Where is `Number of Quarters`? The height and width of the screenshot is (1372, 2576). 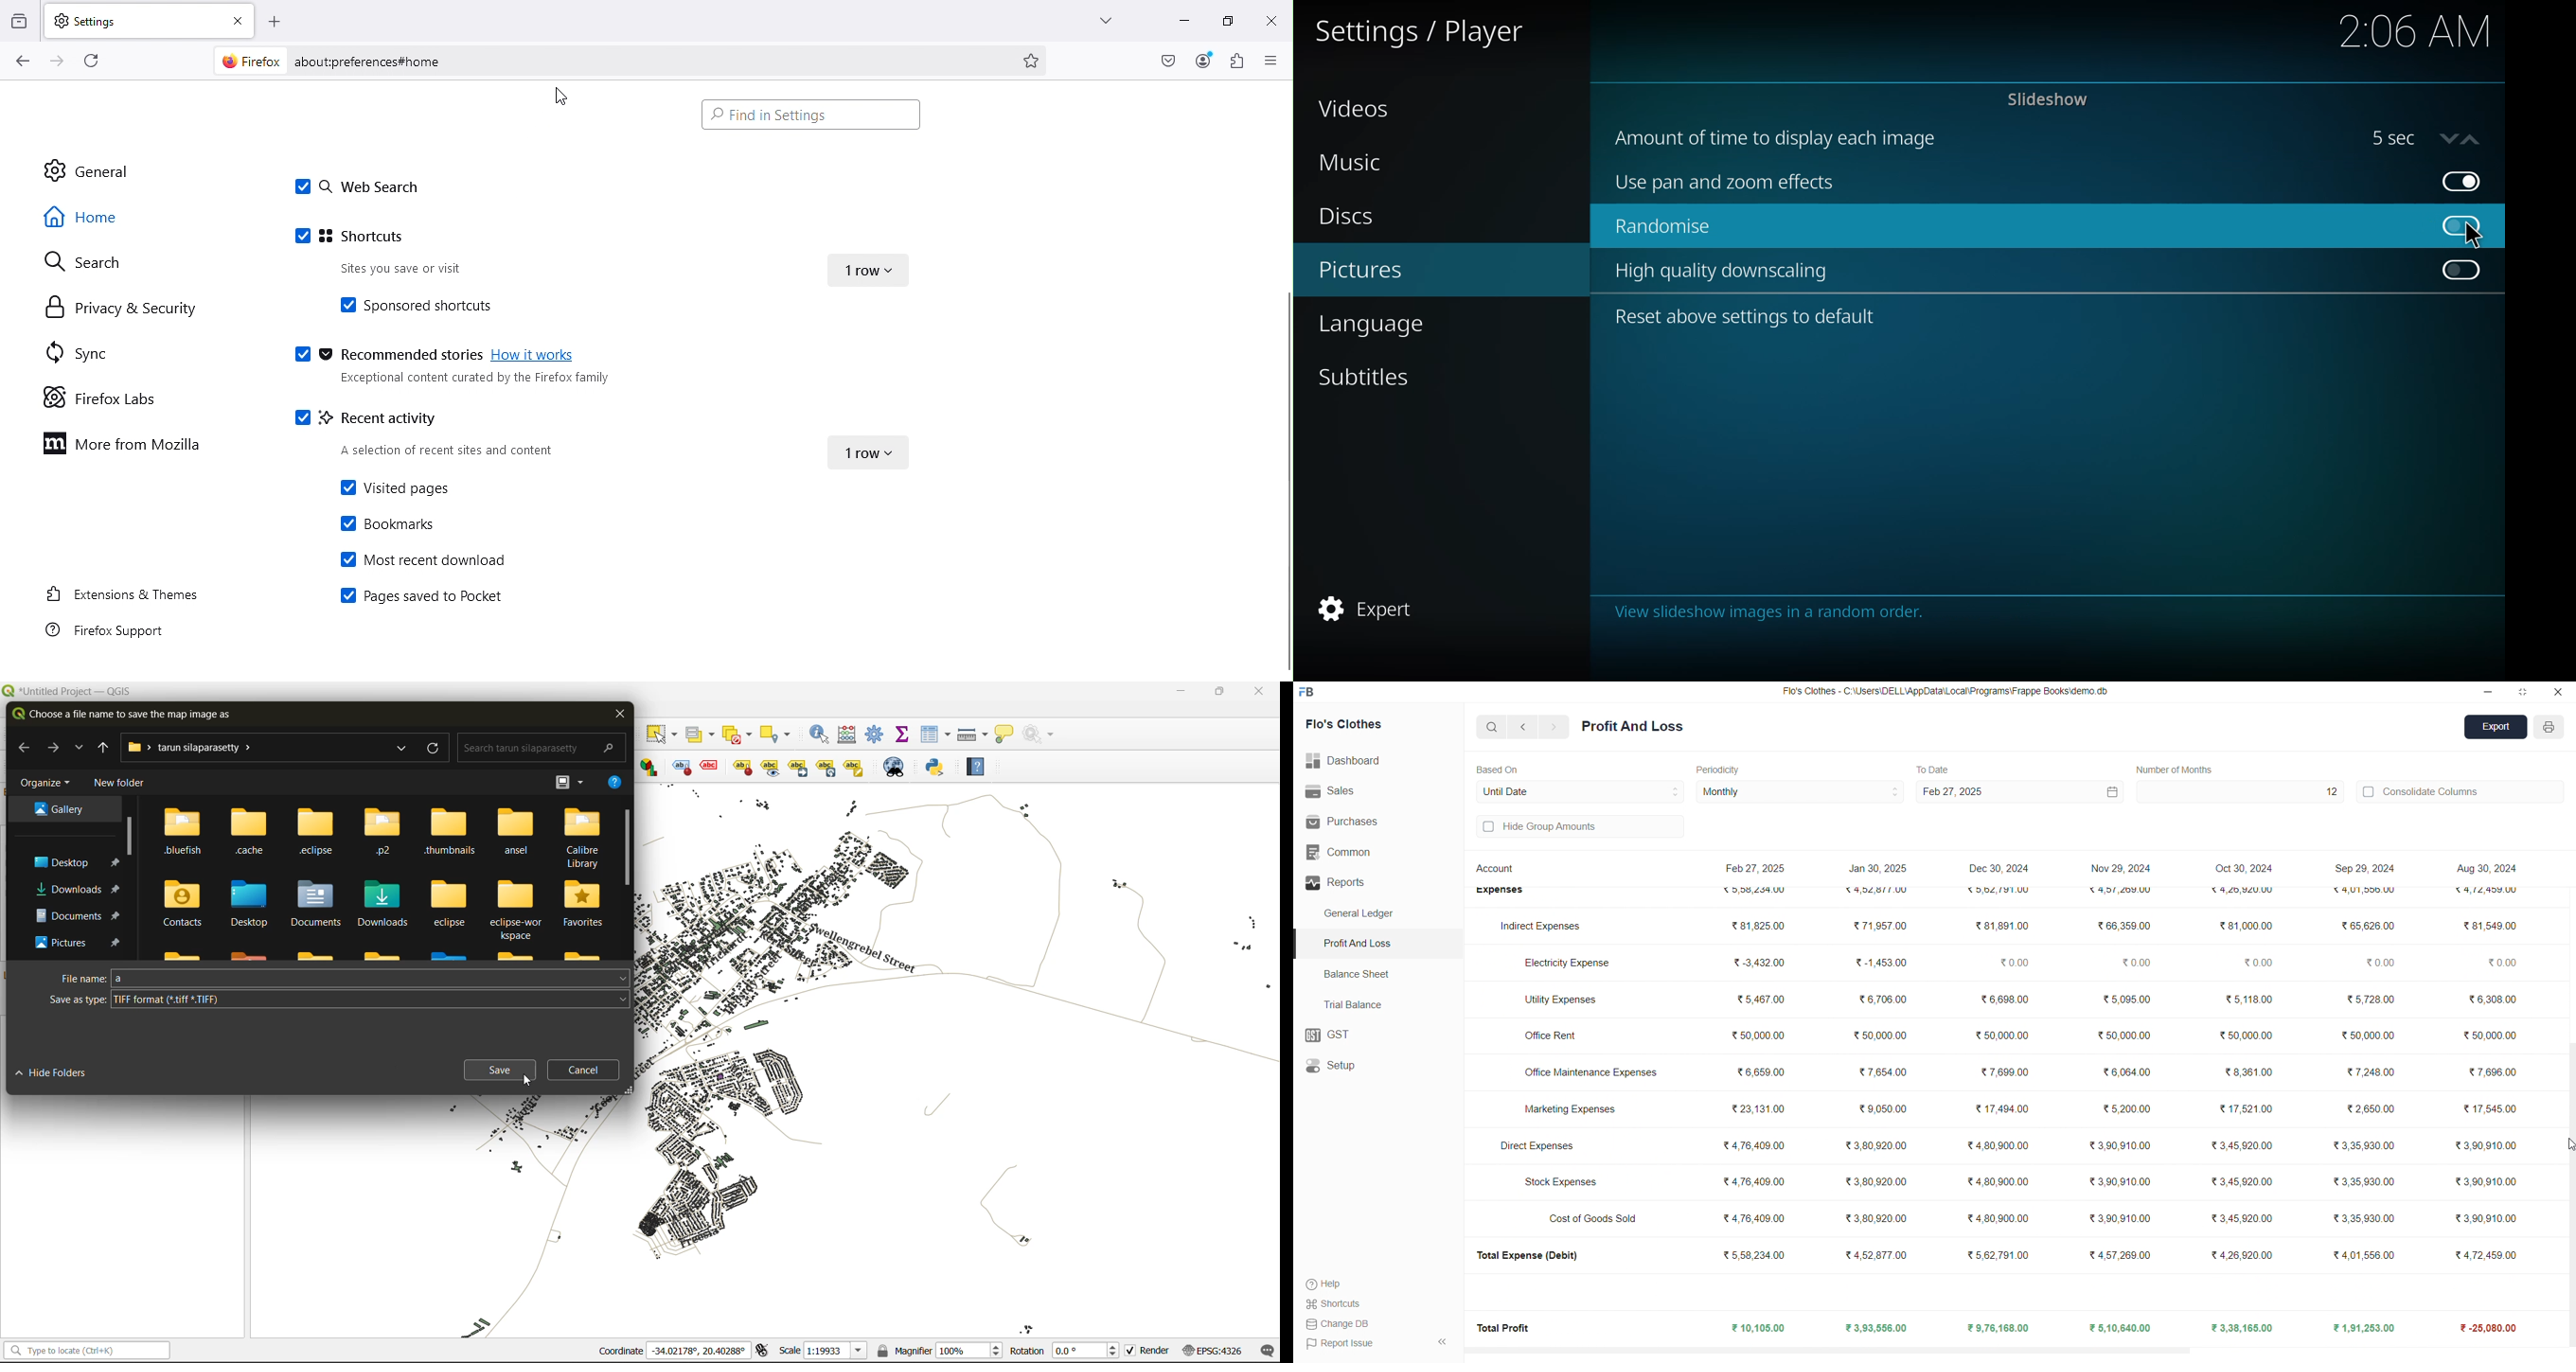 Number of Quarters is located at coordinates (2179, 769).